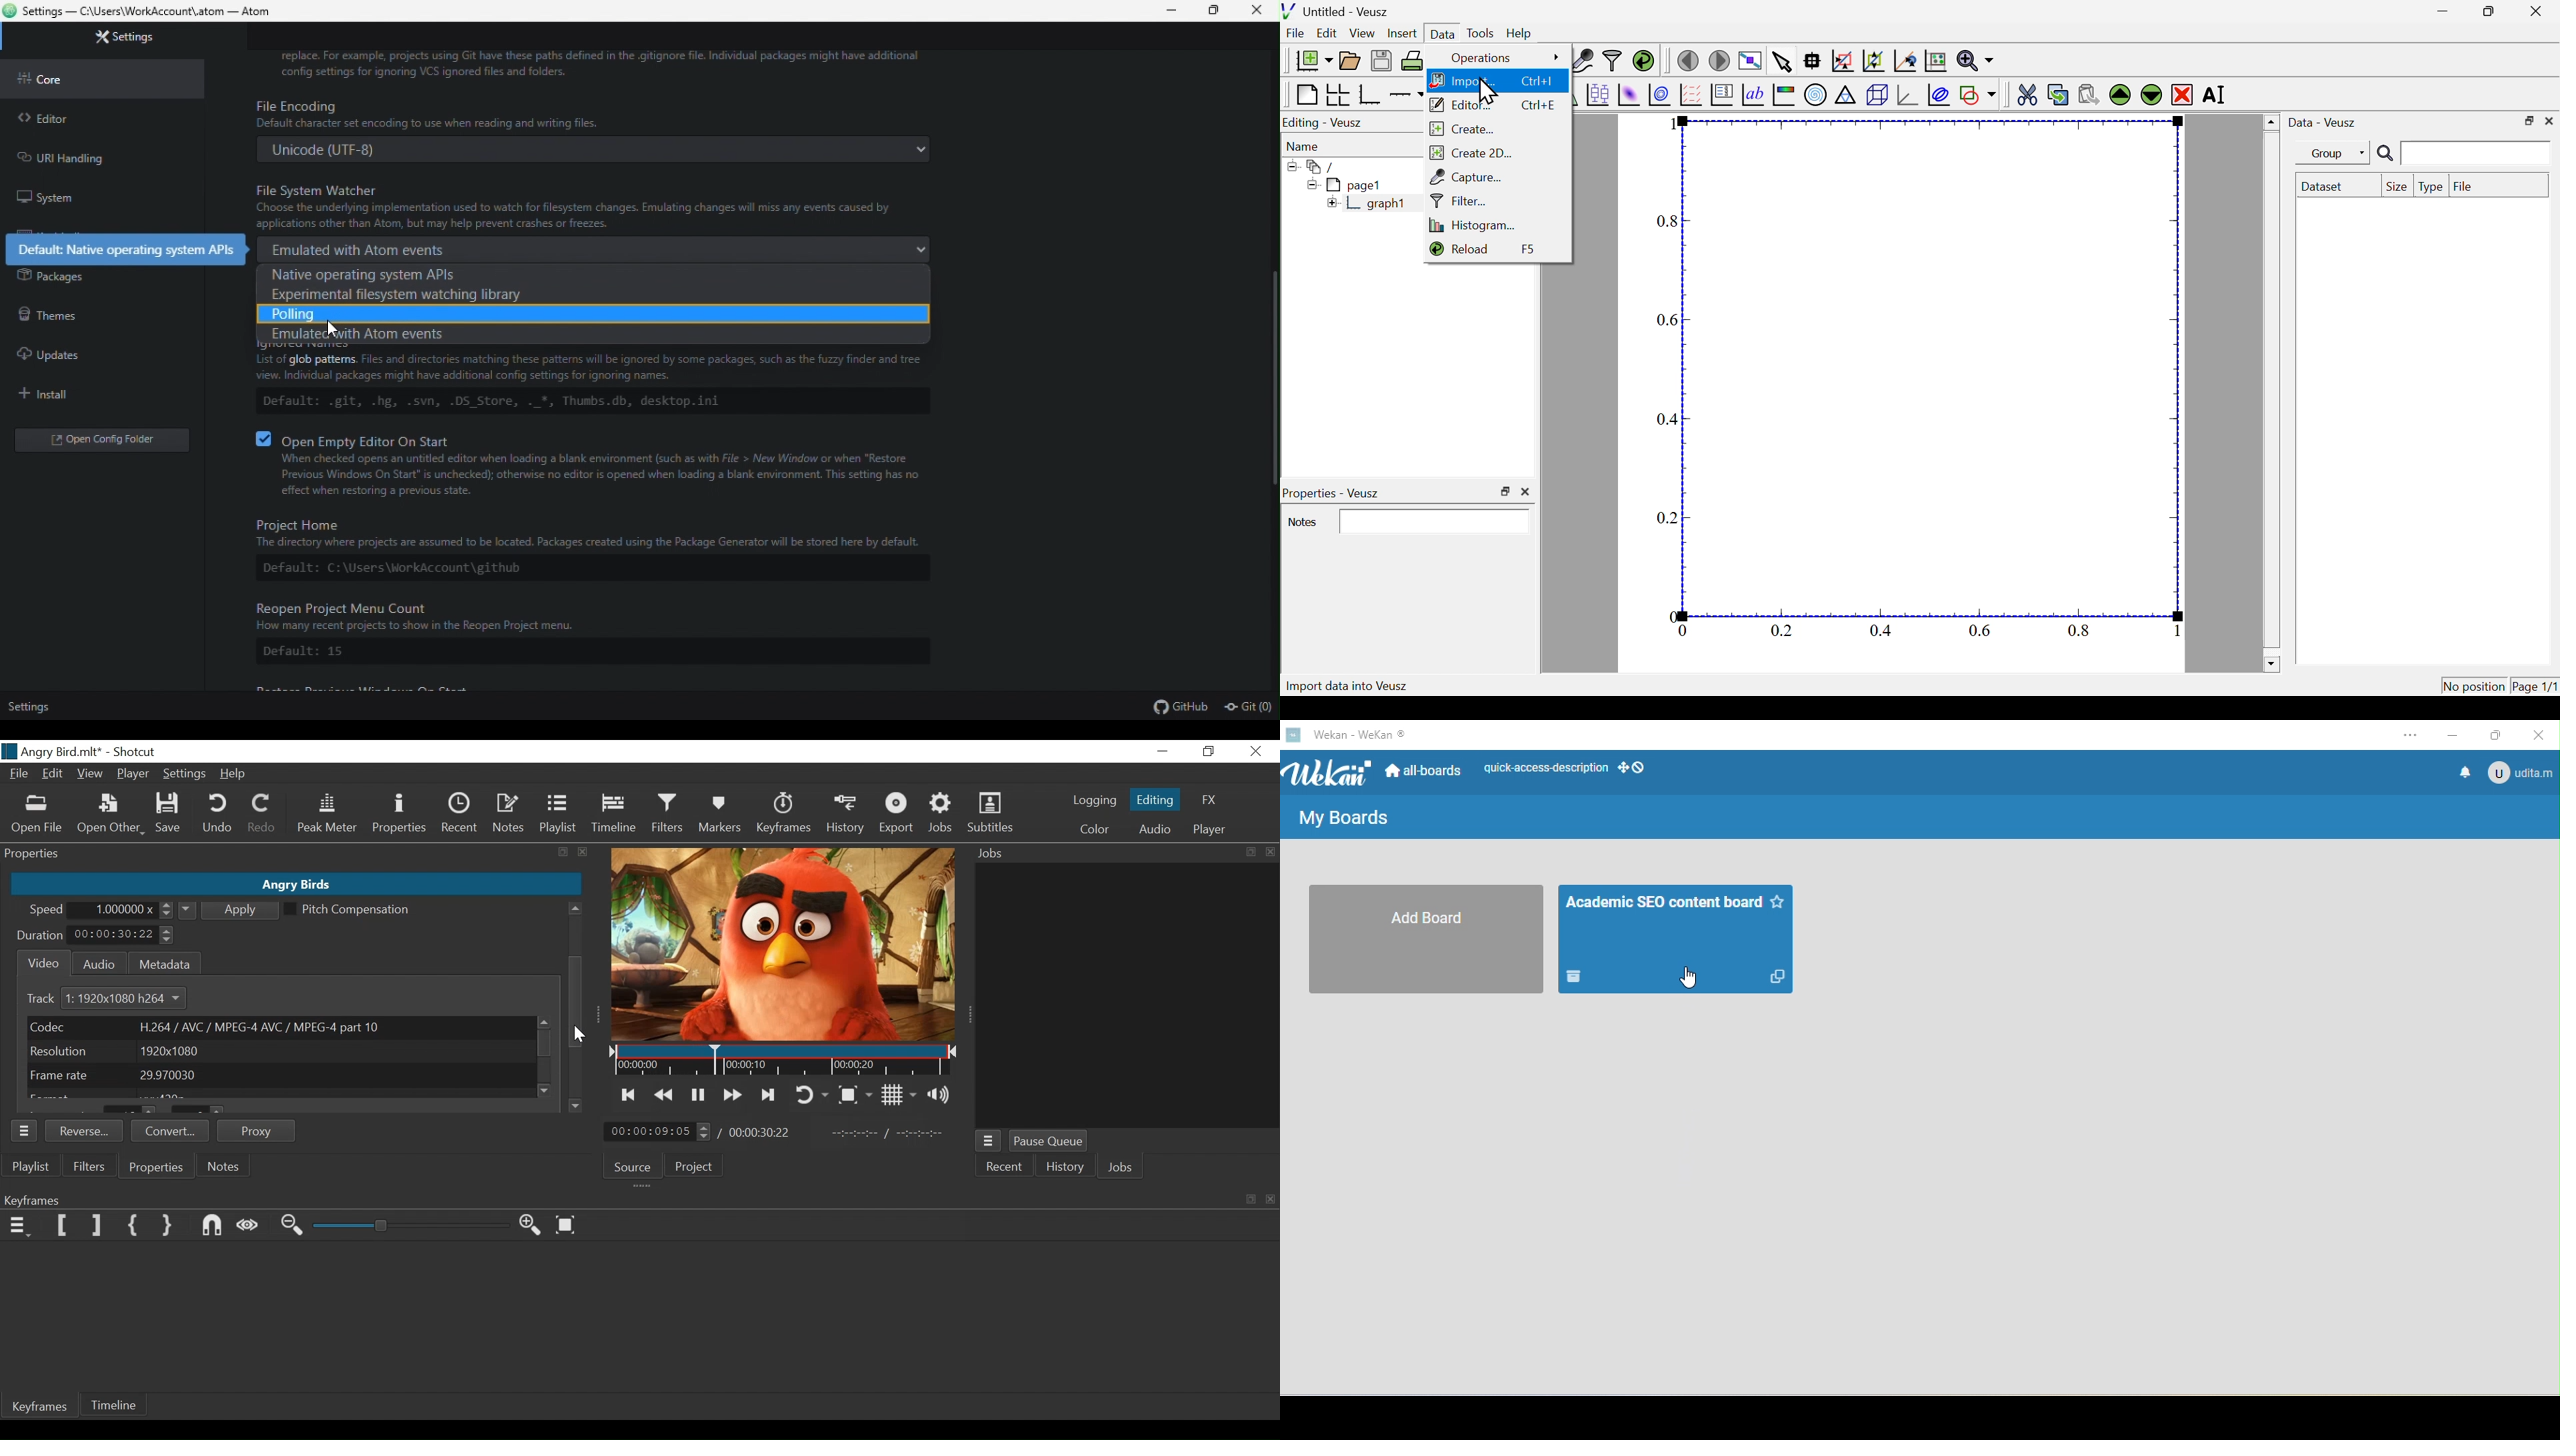  Describe the element at coordinates (87, 1166) in the screenshot. I see `Filters` at that location.